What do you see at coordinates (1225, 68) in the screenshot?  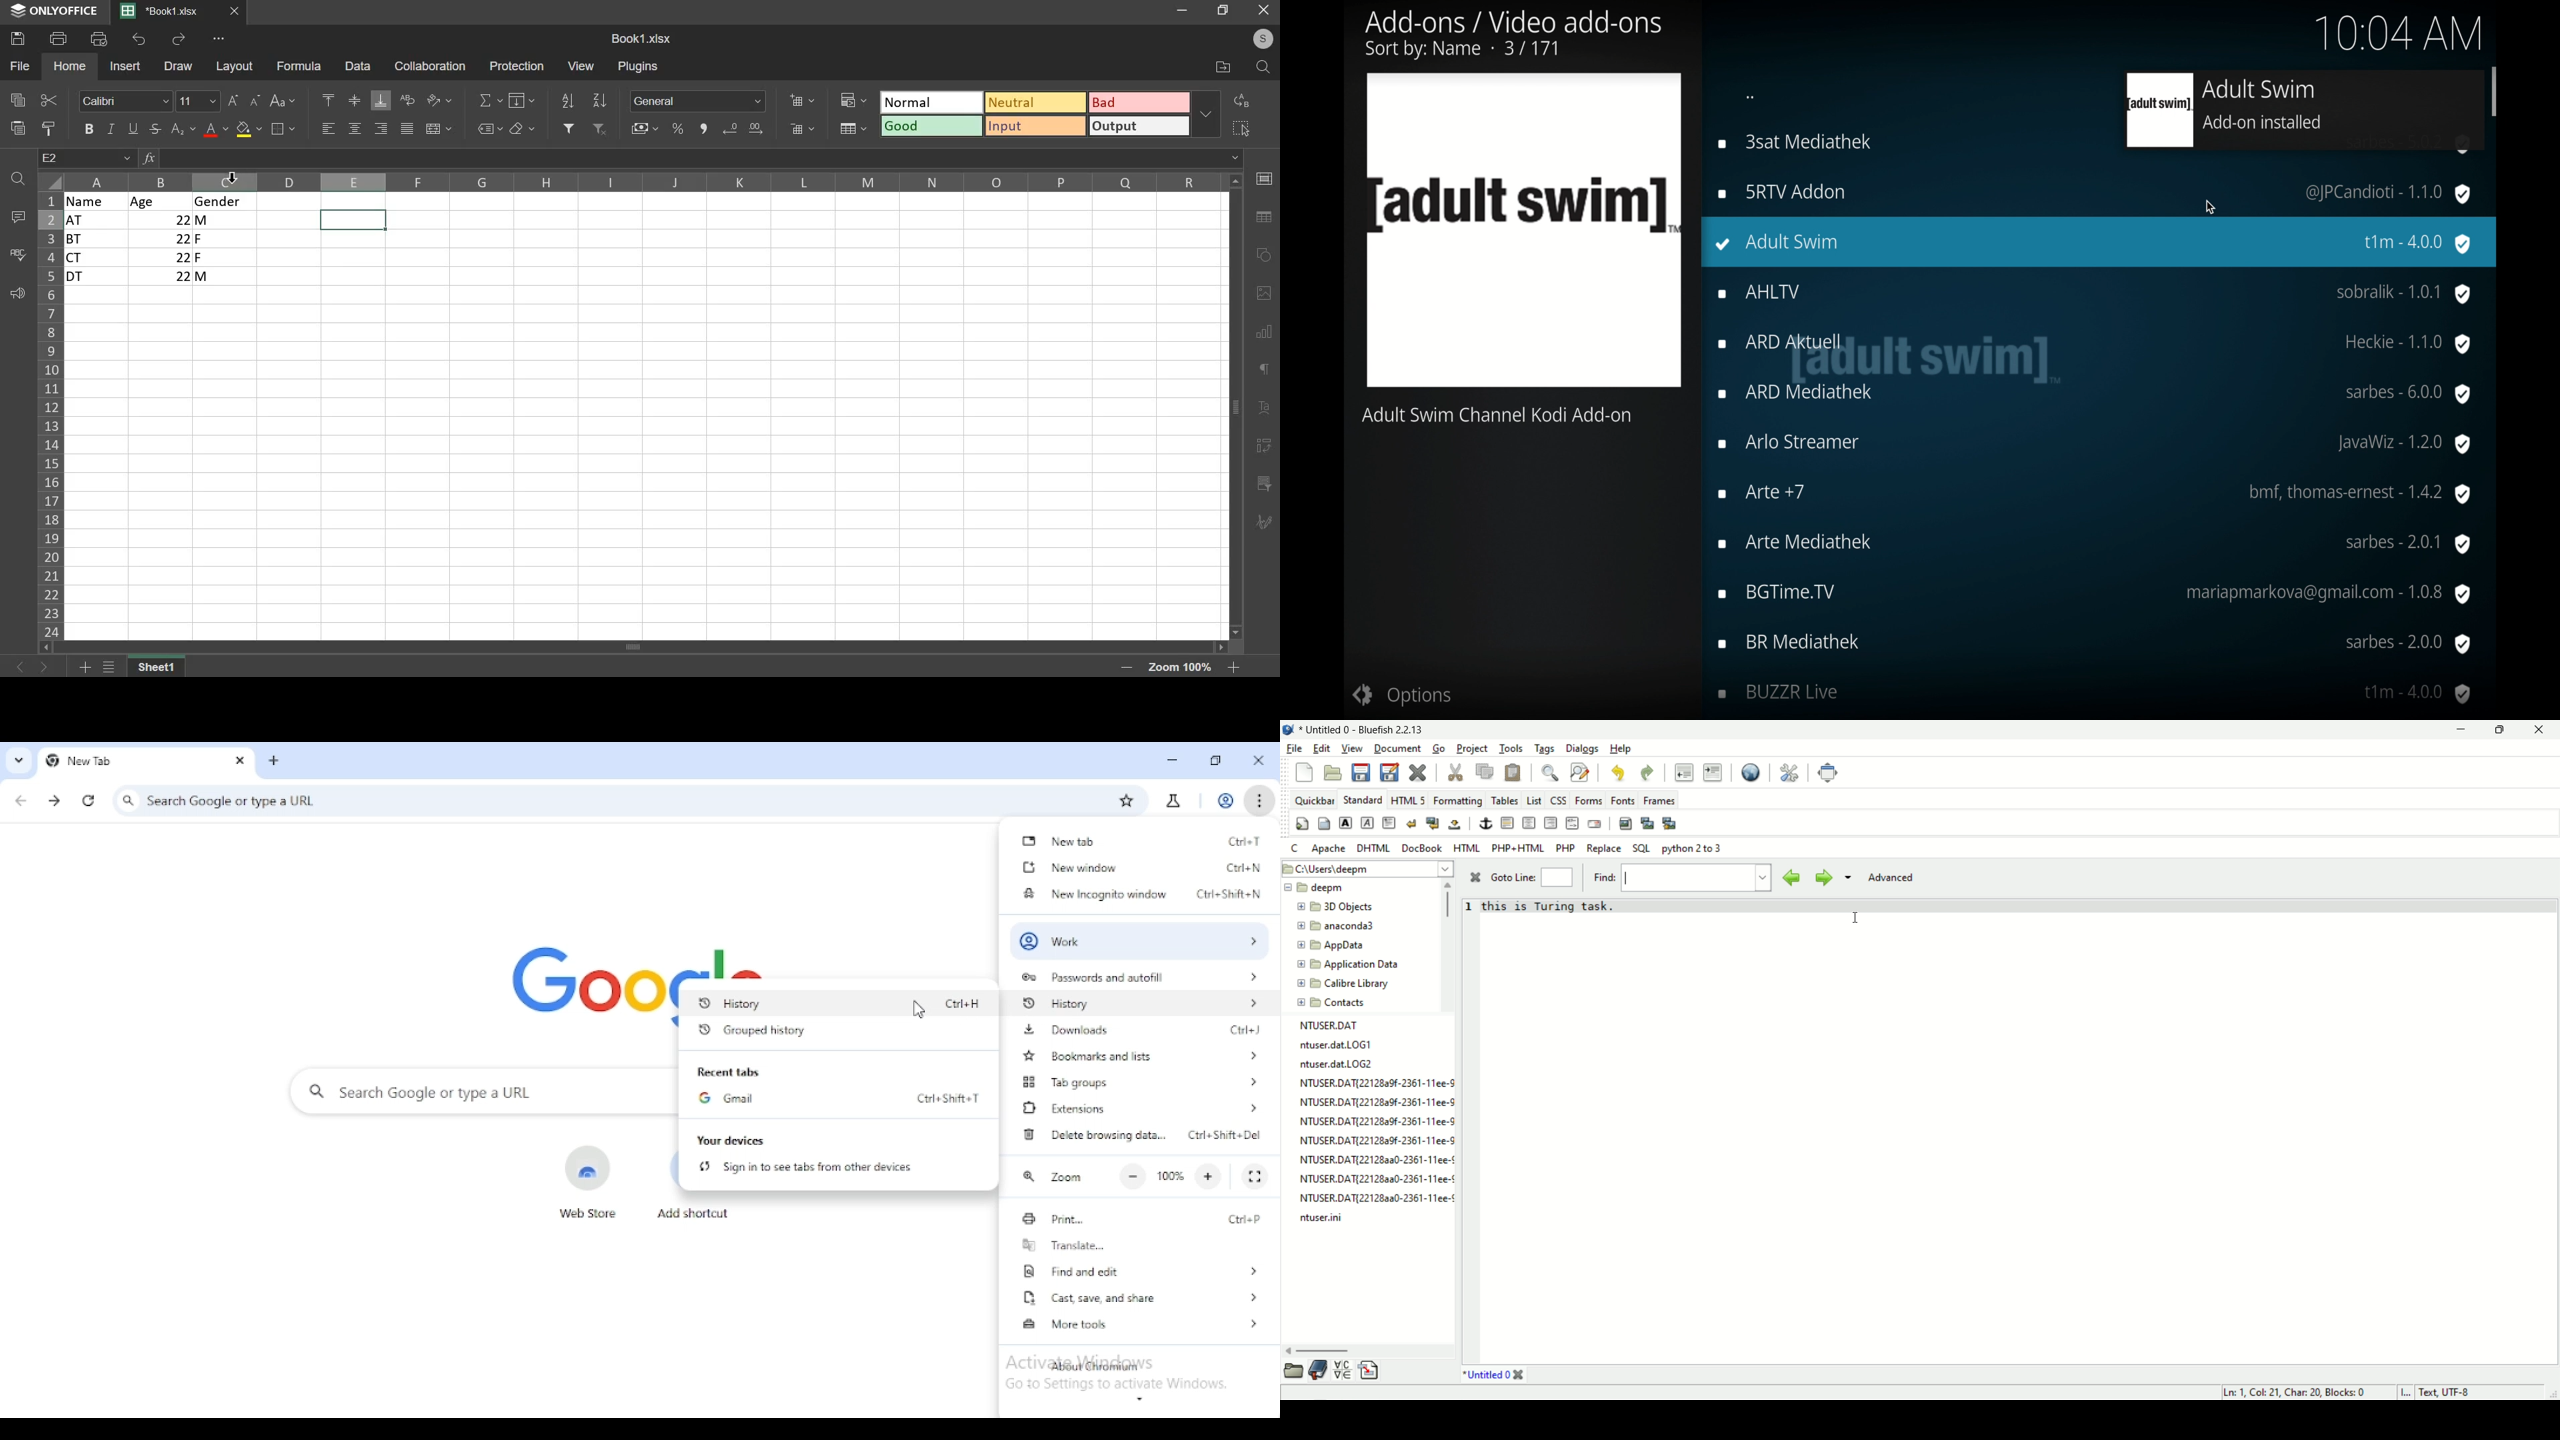 I see `open file location` at bounding box center [1225, 68].